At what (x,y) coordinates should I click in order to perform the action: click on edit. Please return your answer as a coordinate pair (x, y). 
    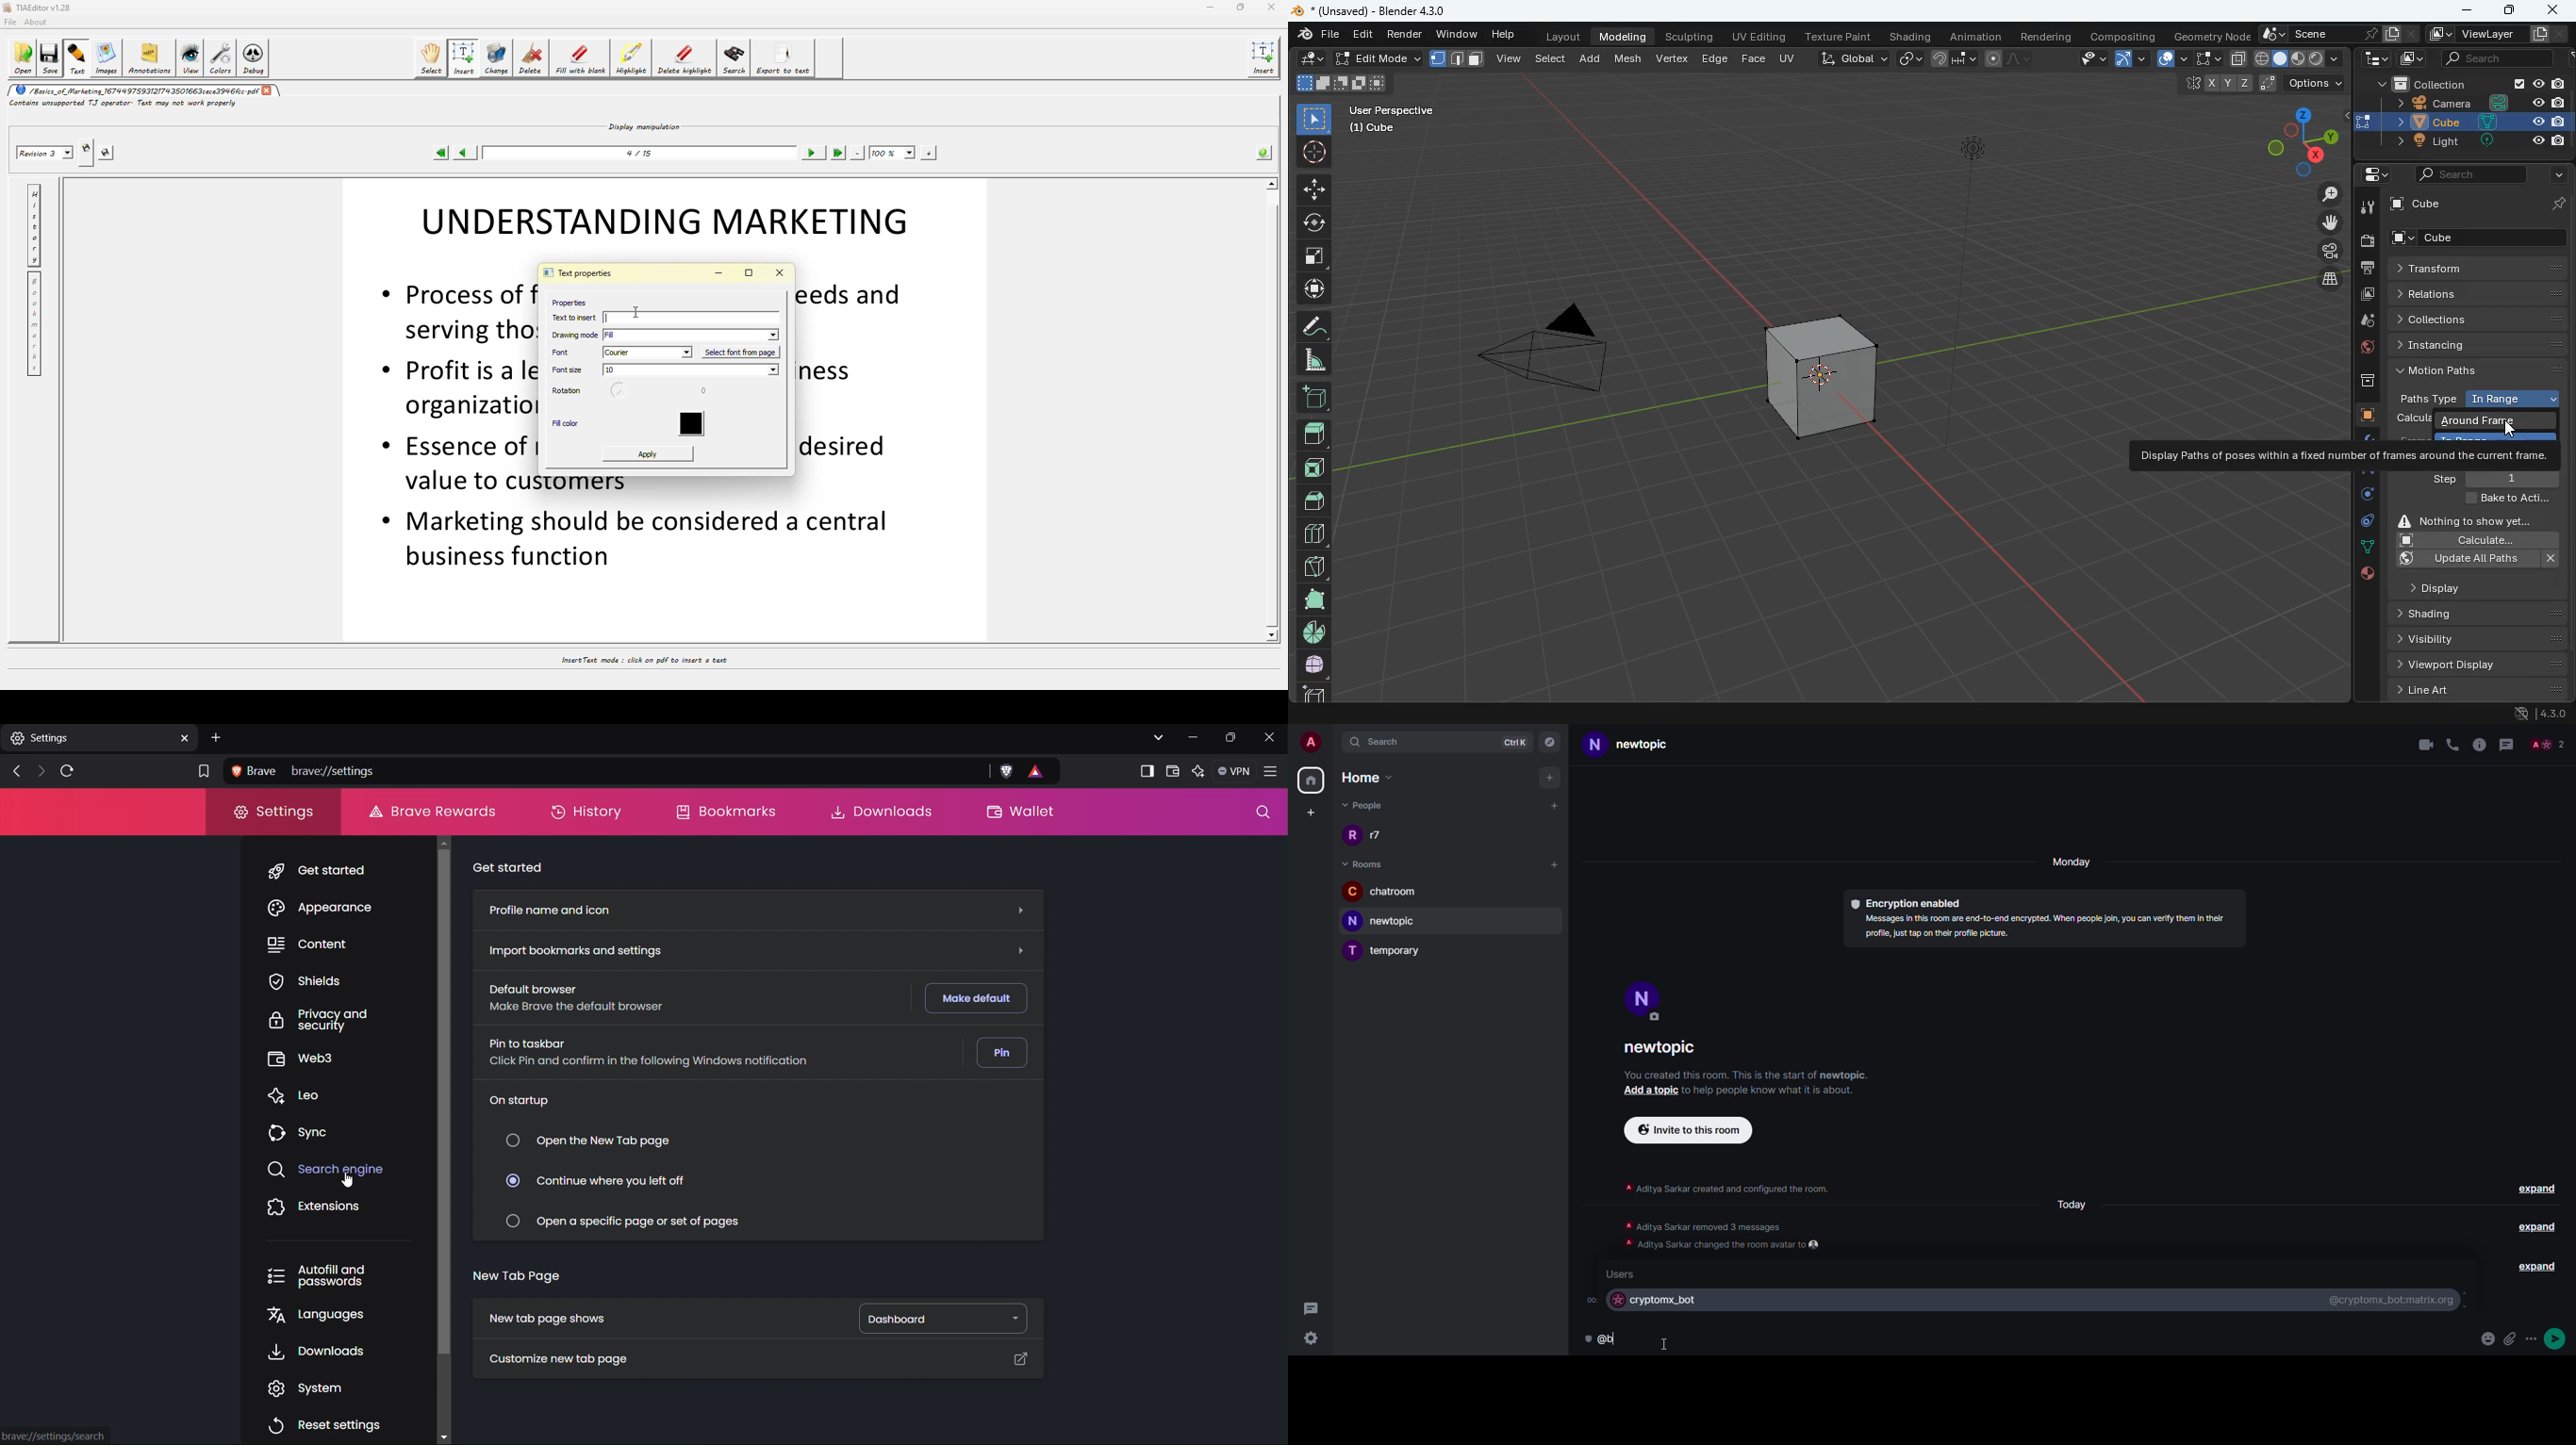
    Looking at the image, I should click on (1362, 36).